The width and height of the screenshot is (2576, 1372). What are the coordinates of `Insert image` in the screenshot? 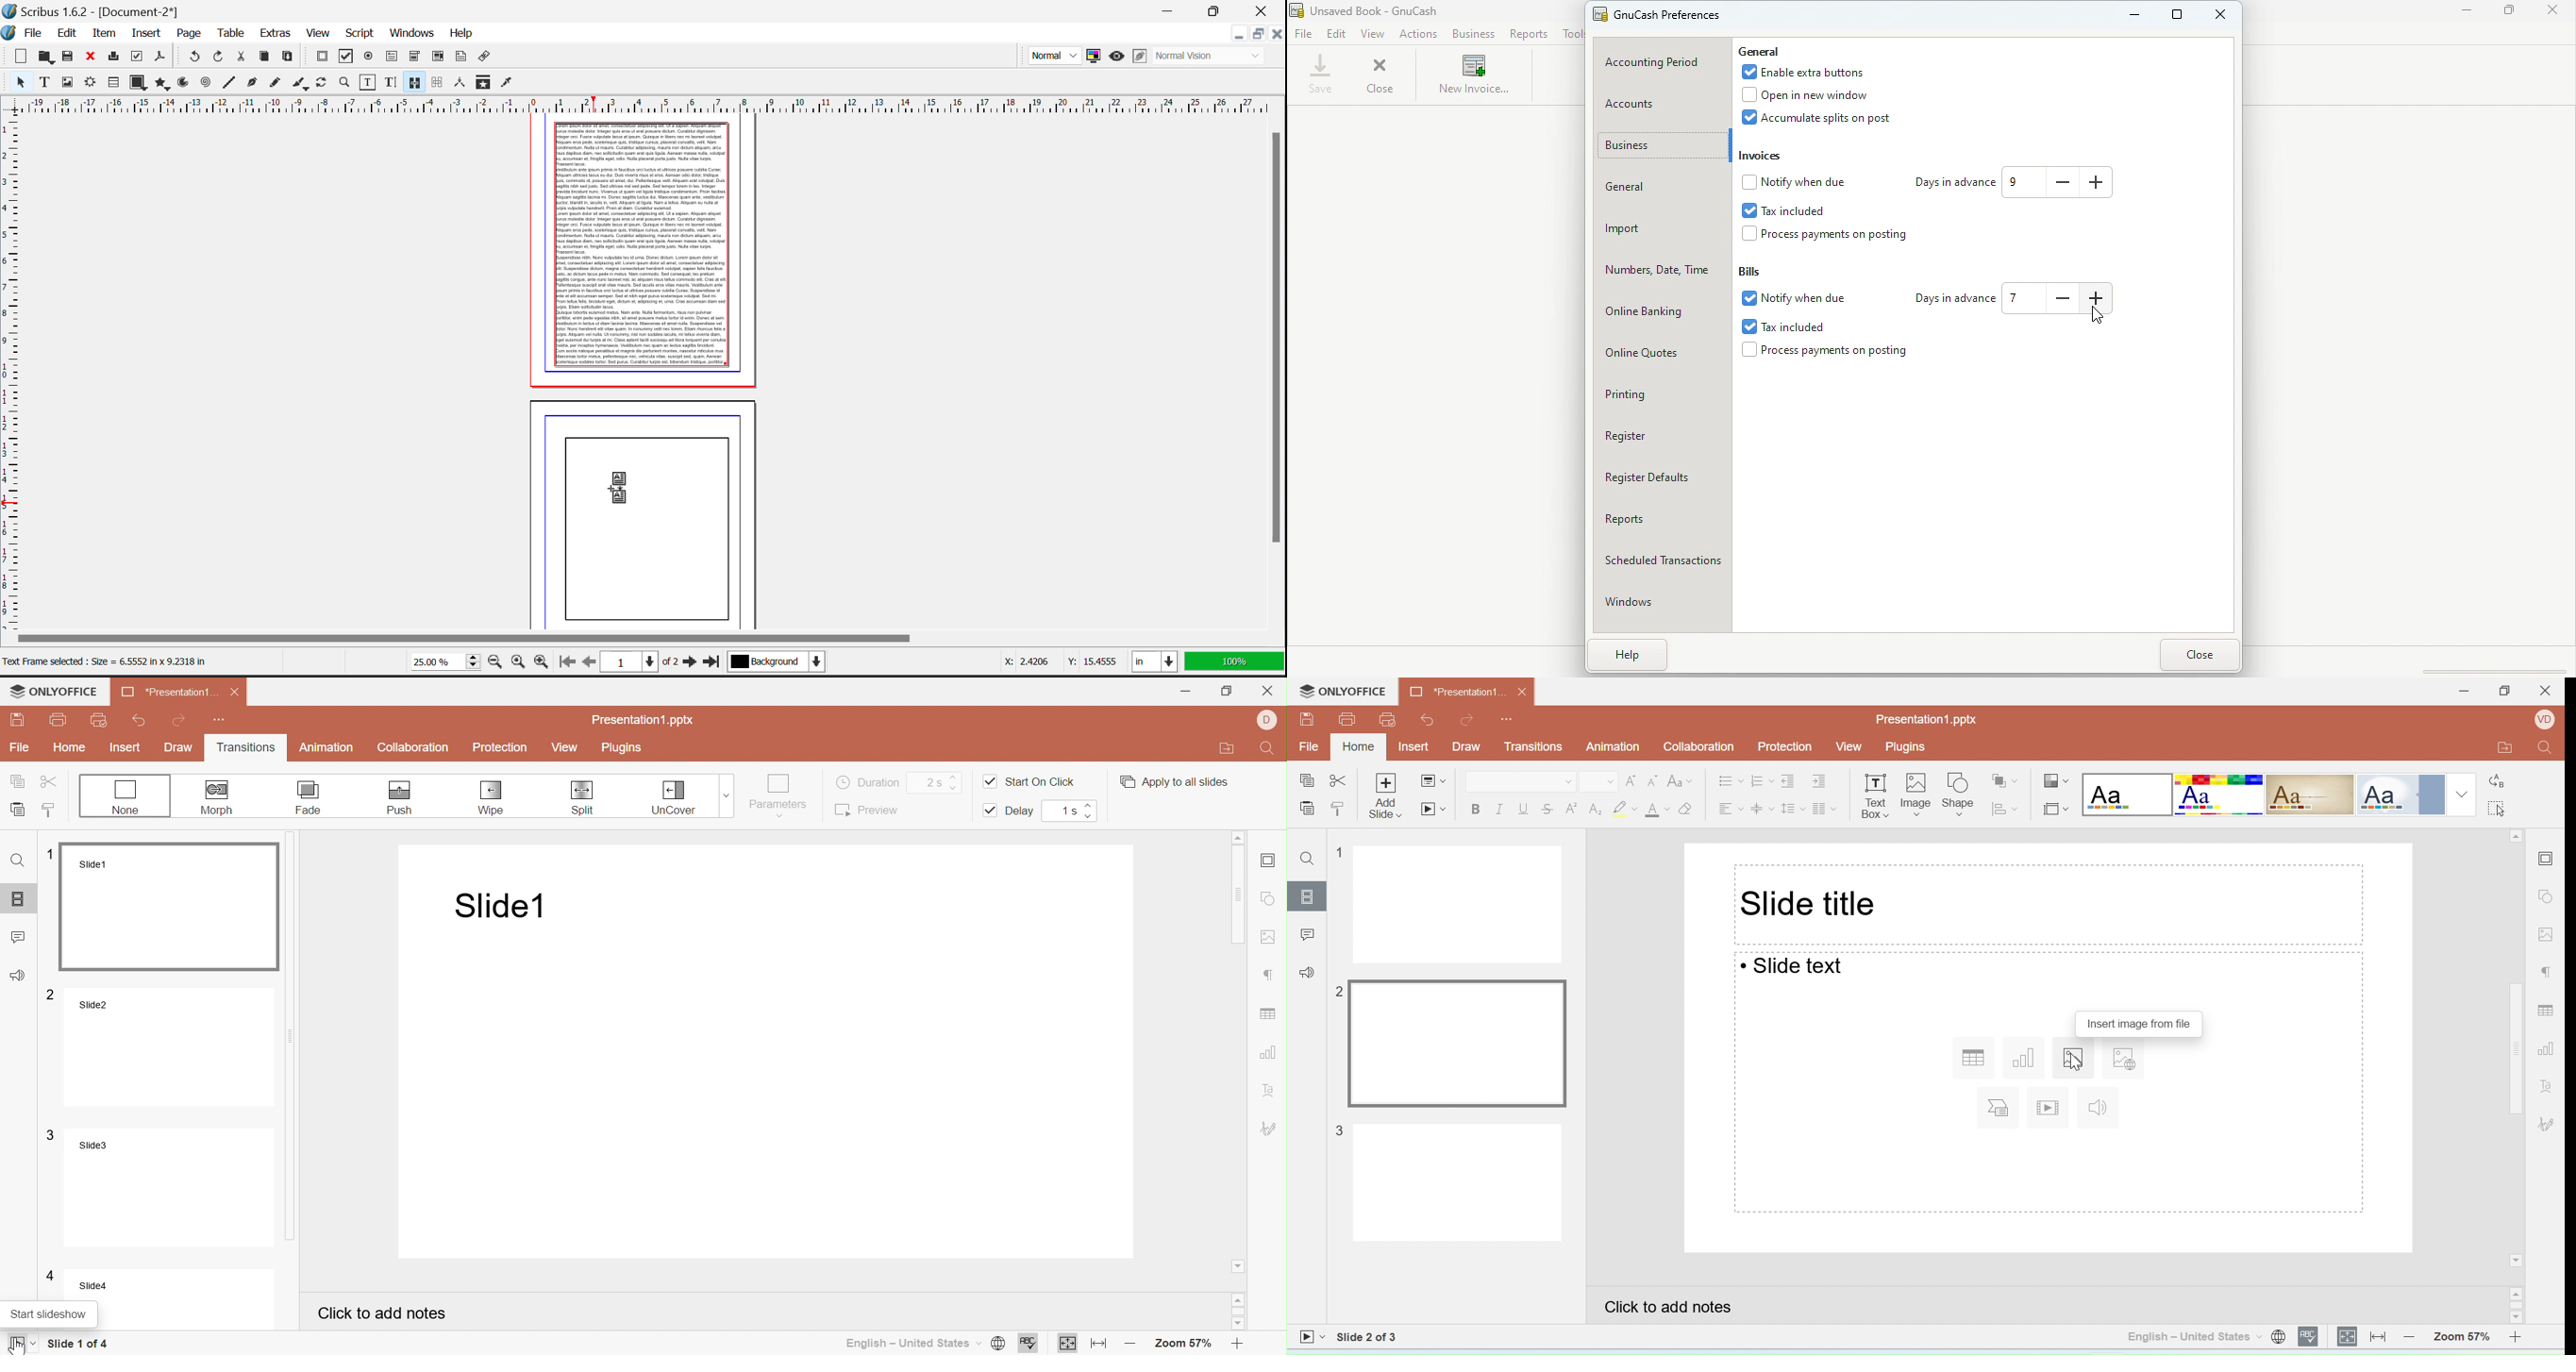 It's located at (1917, 797).